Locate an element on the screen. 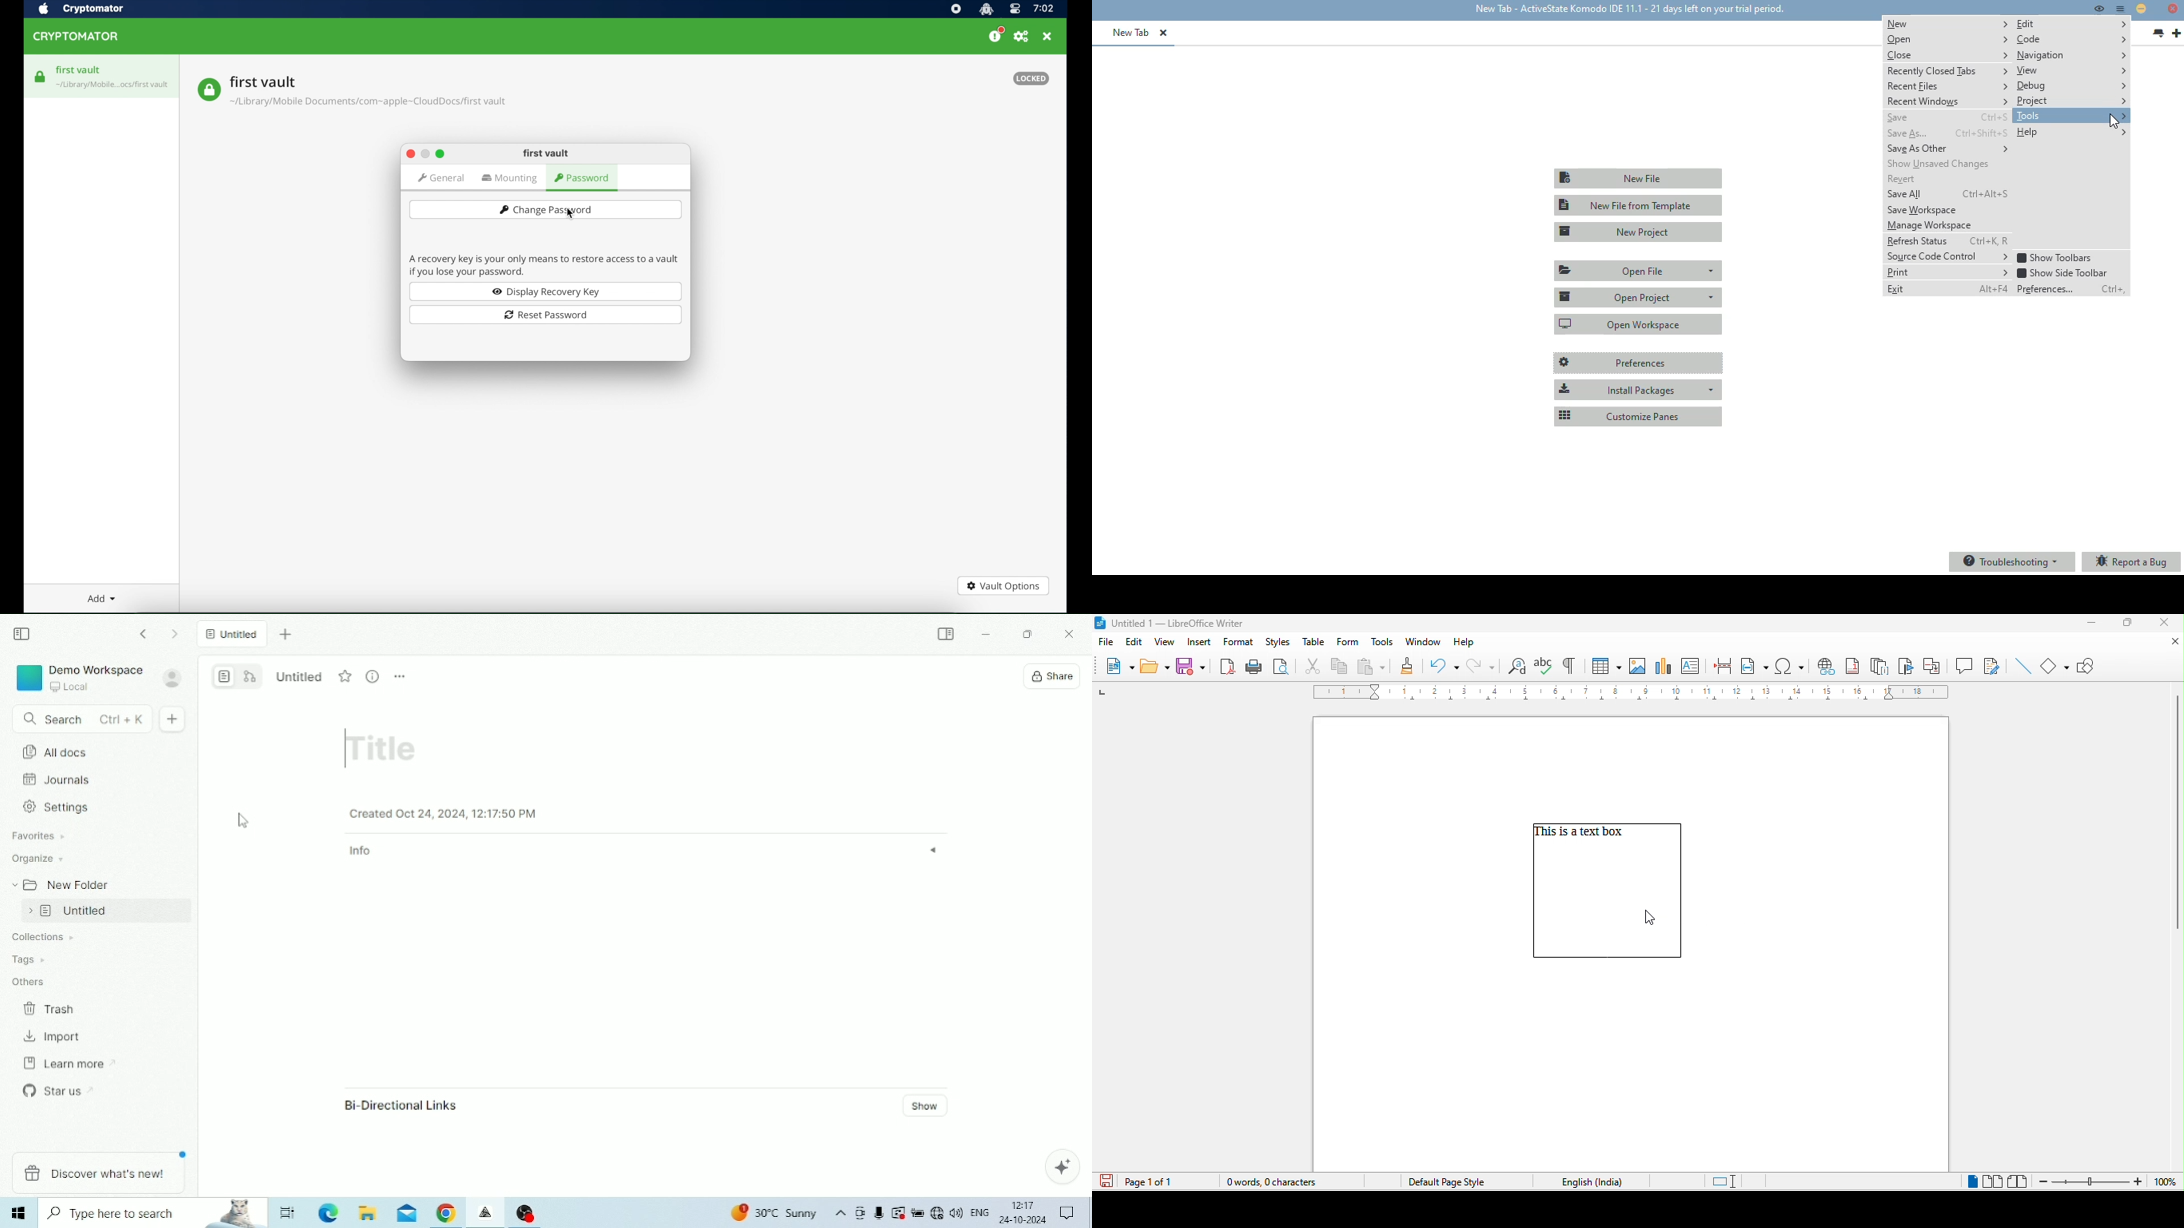 The image size is (2184, 1232). Notifications is located at coordinates (1067, 1212).